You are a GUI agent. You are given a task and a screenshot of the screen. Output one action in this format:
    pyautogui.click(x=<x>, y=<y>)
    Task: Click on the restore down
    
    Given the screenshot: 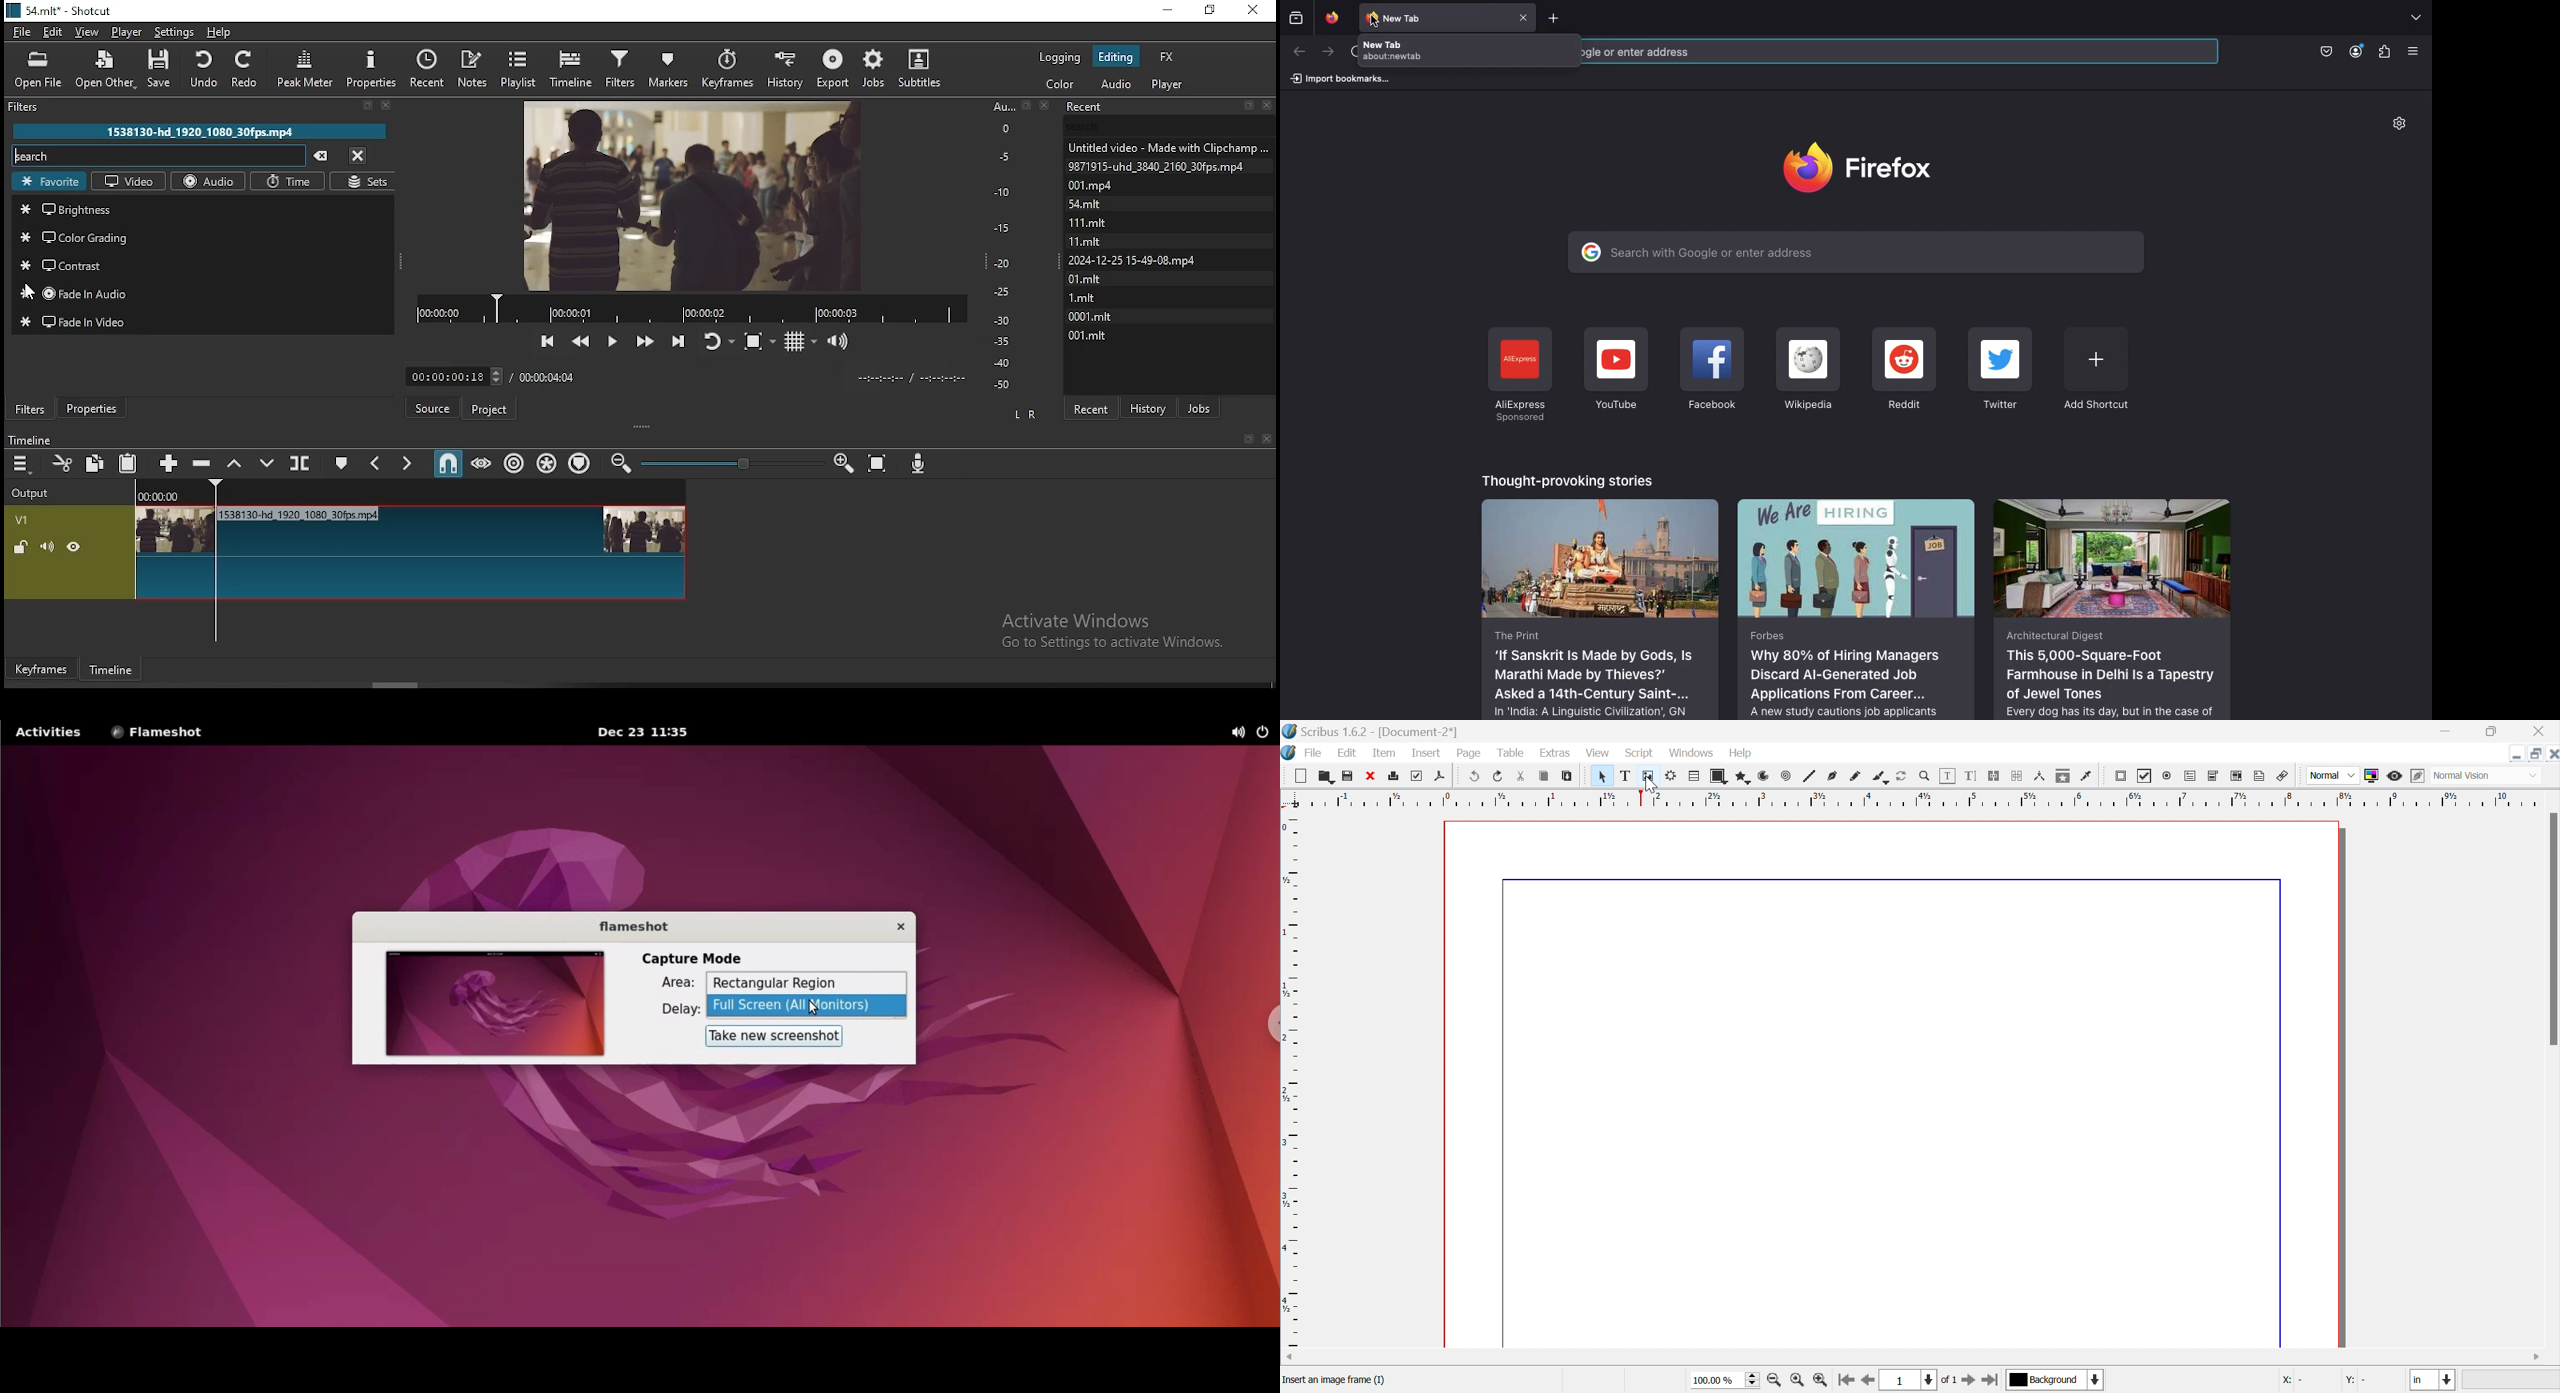 What is the action you would take?
    pyautogui.click(x=2492, y=733)
    